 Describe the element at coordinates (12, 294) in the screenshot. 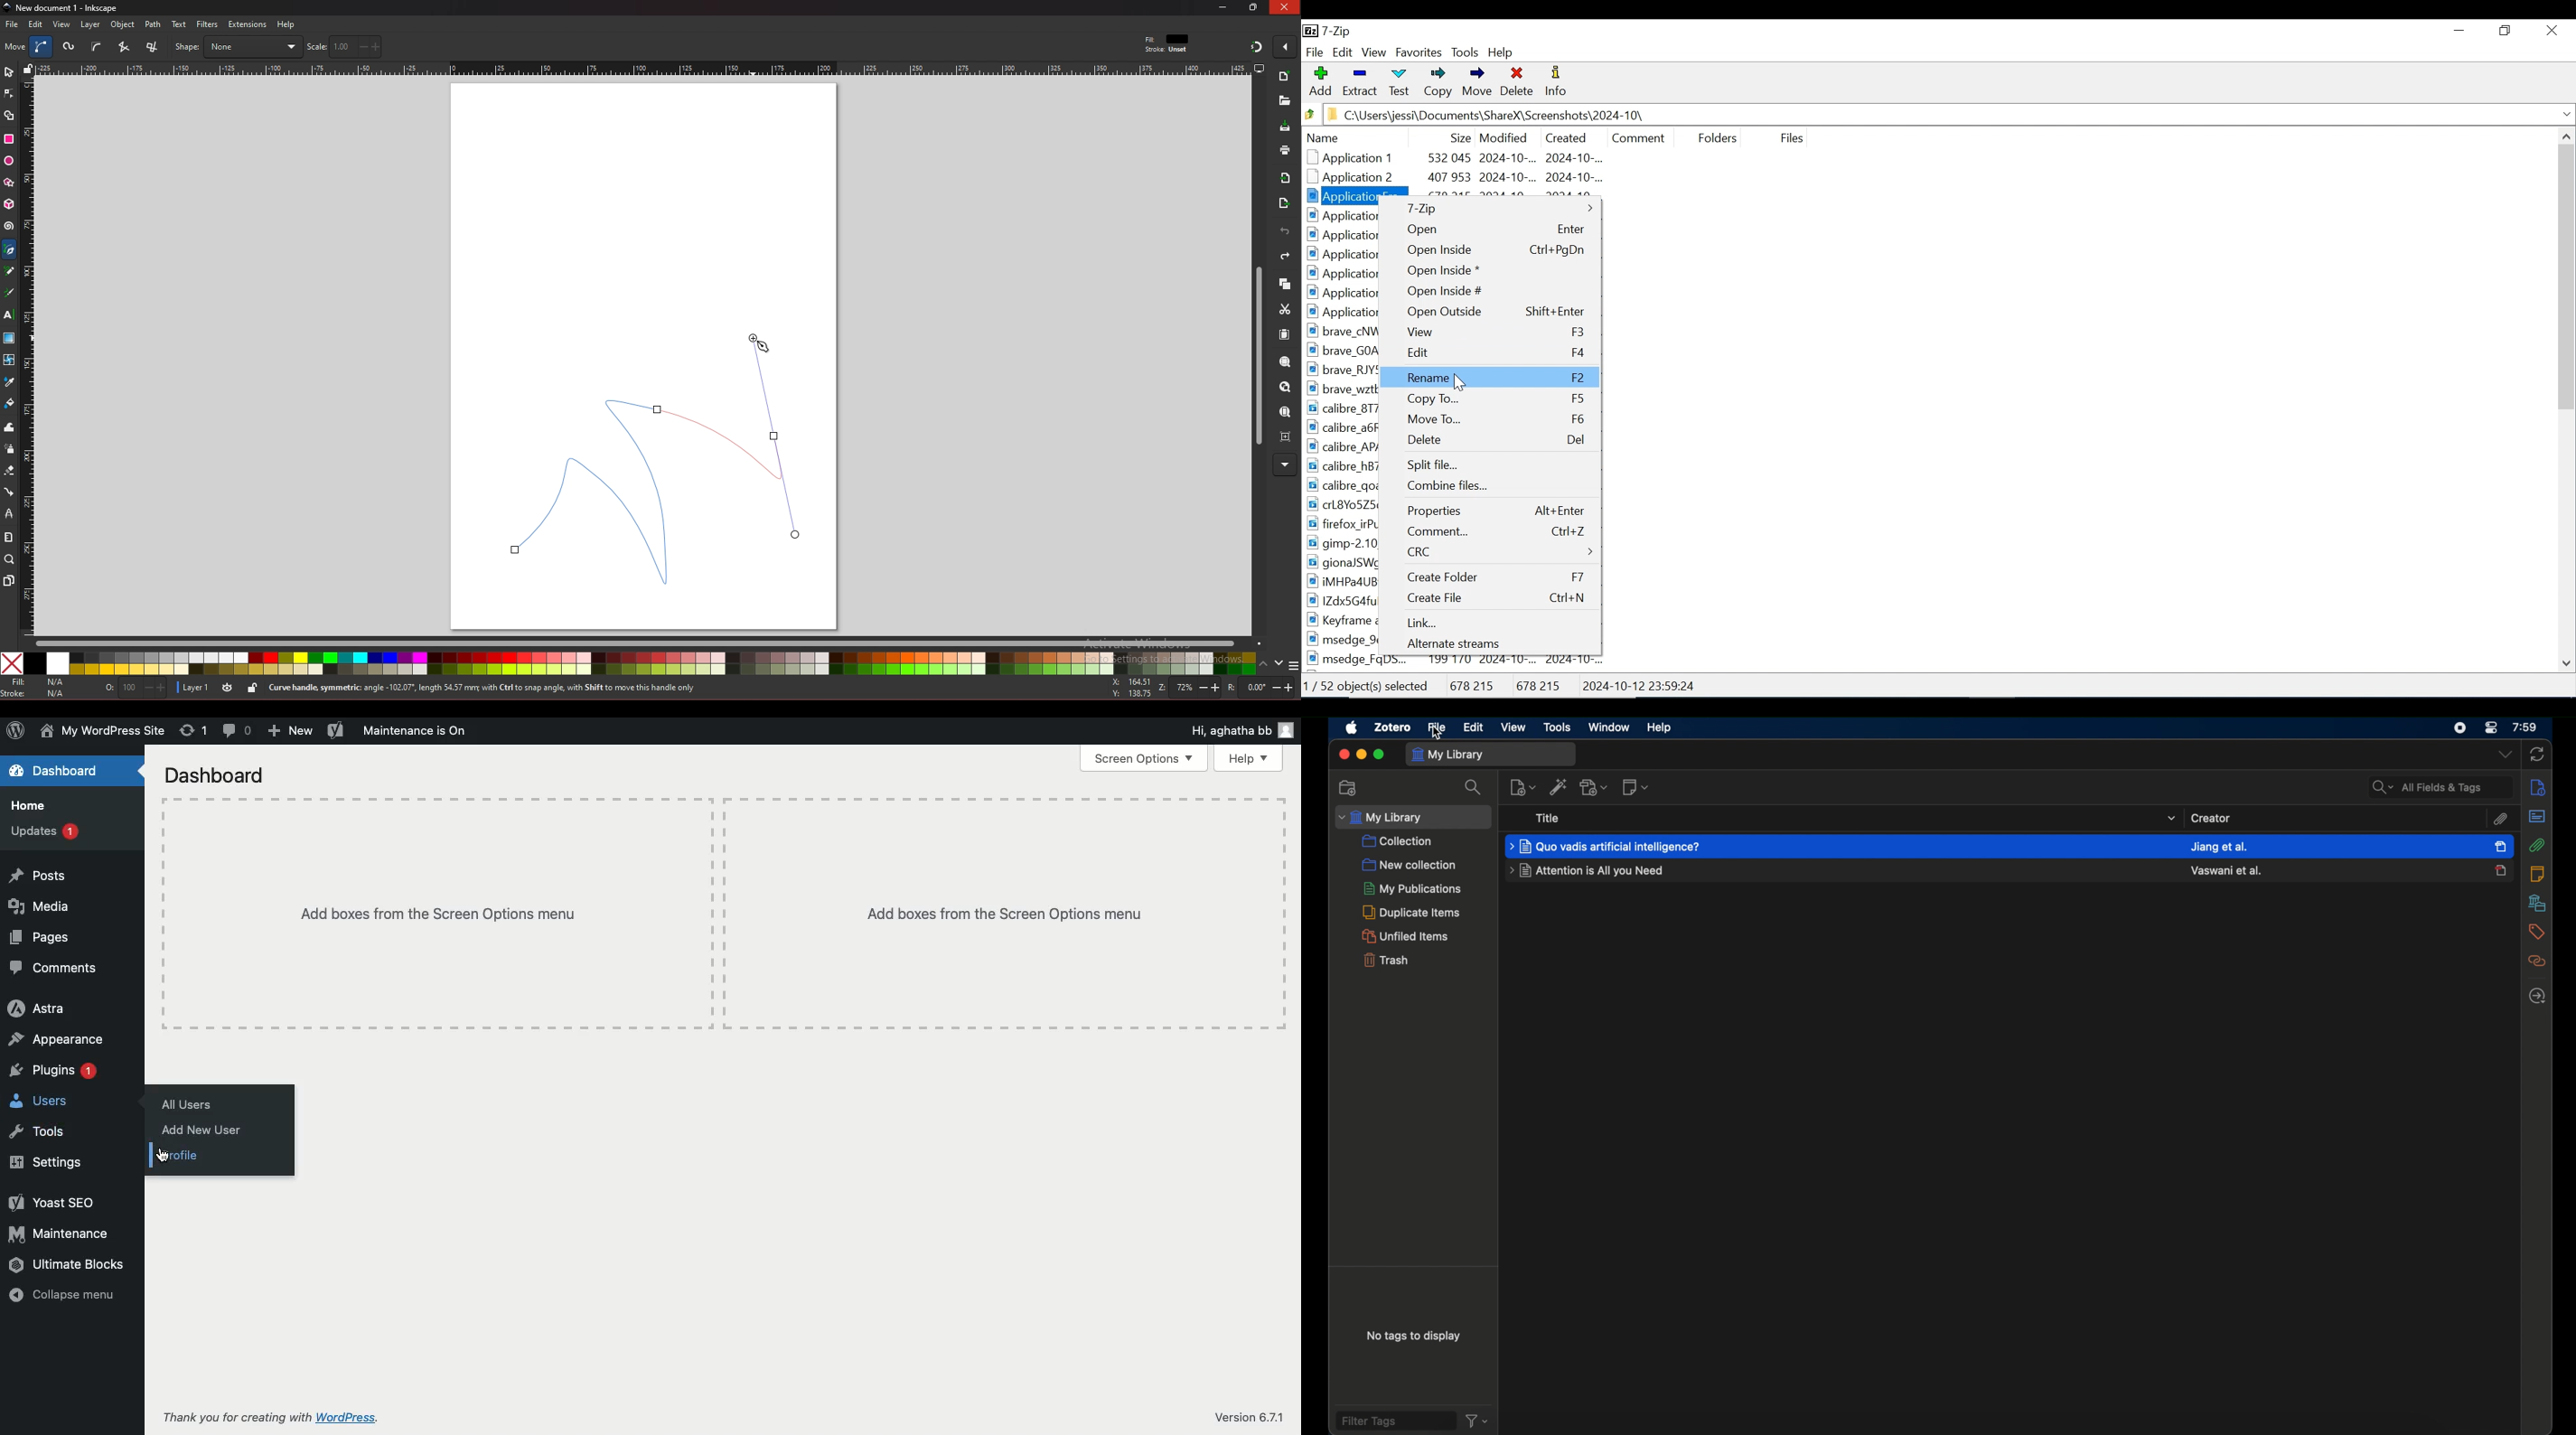

I see `calligraphy` at that location.